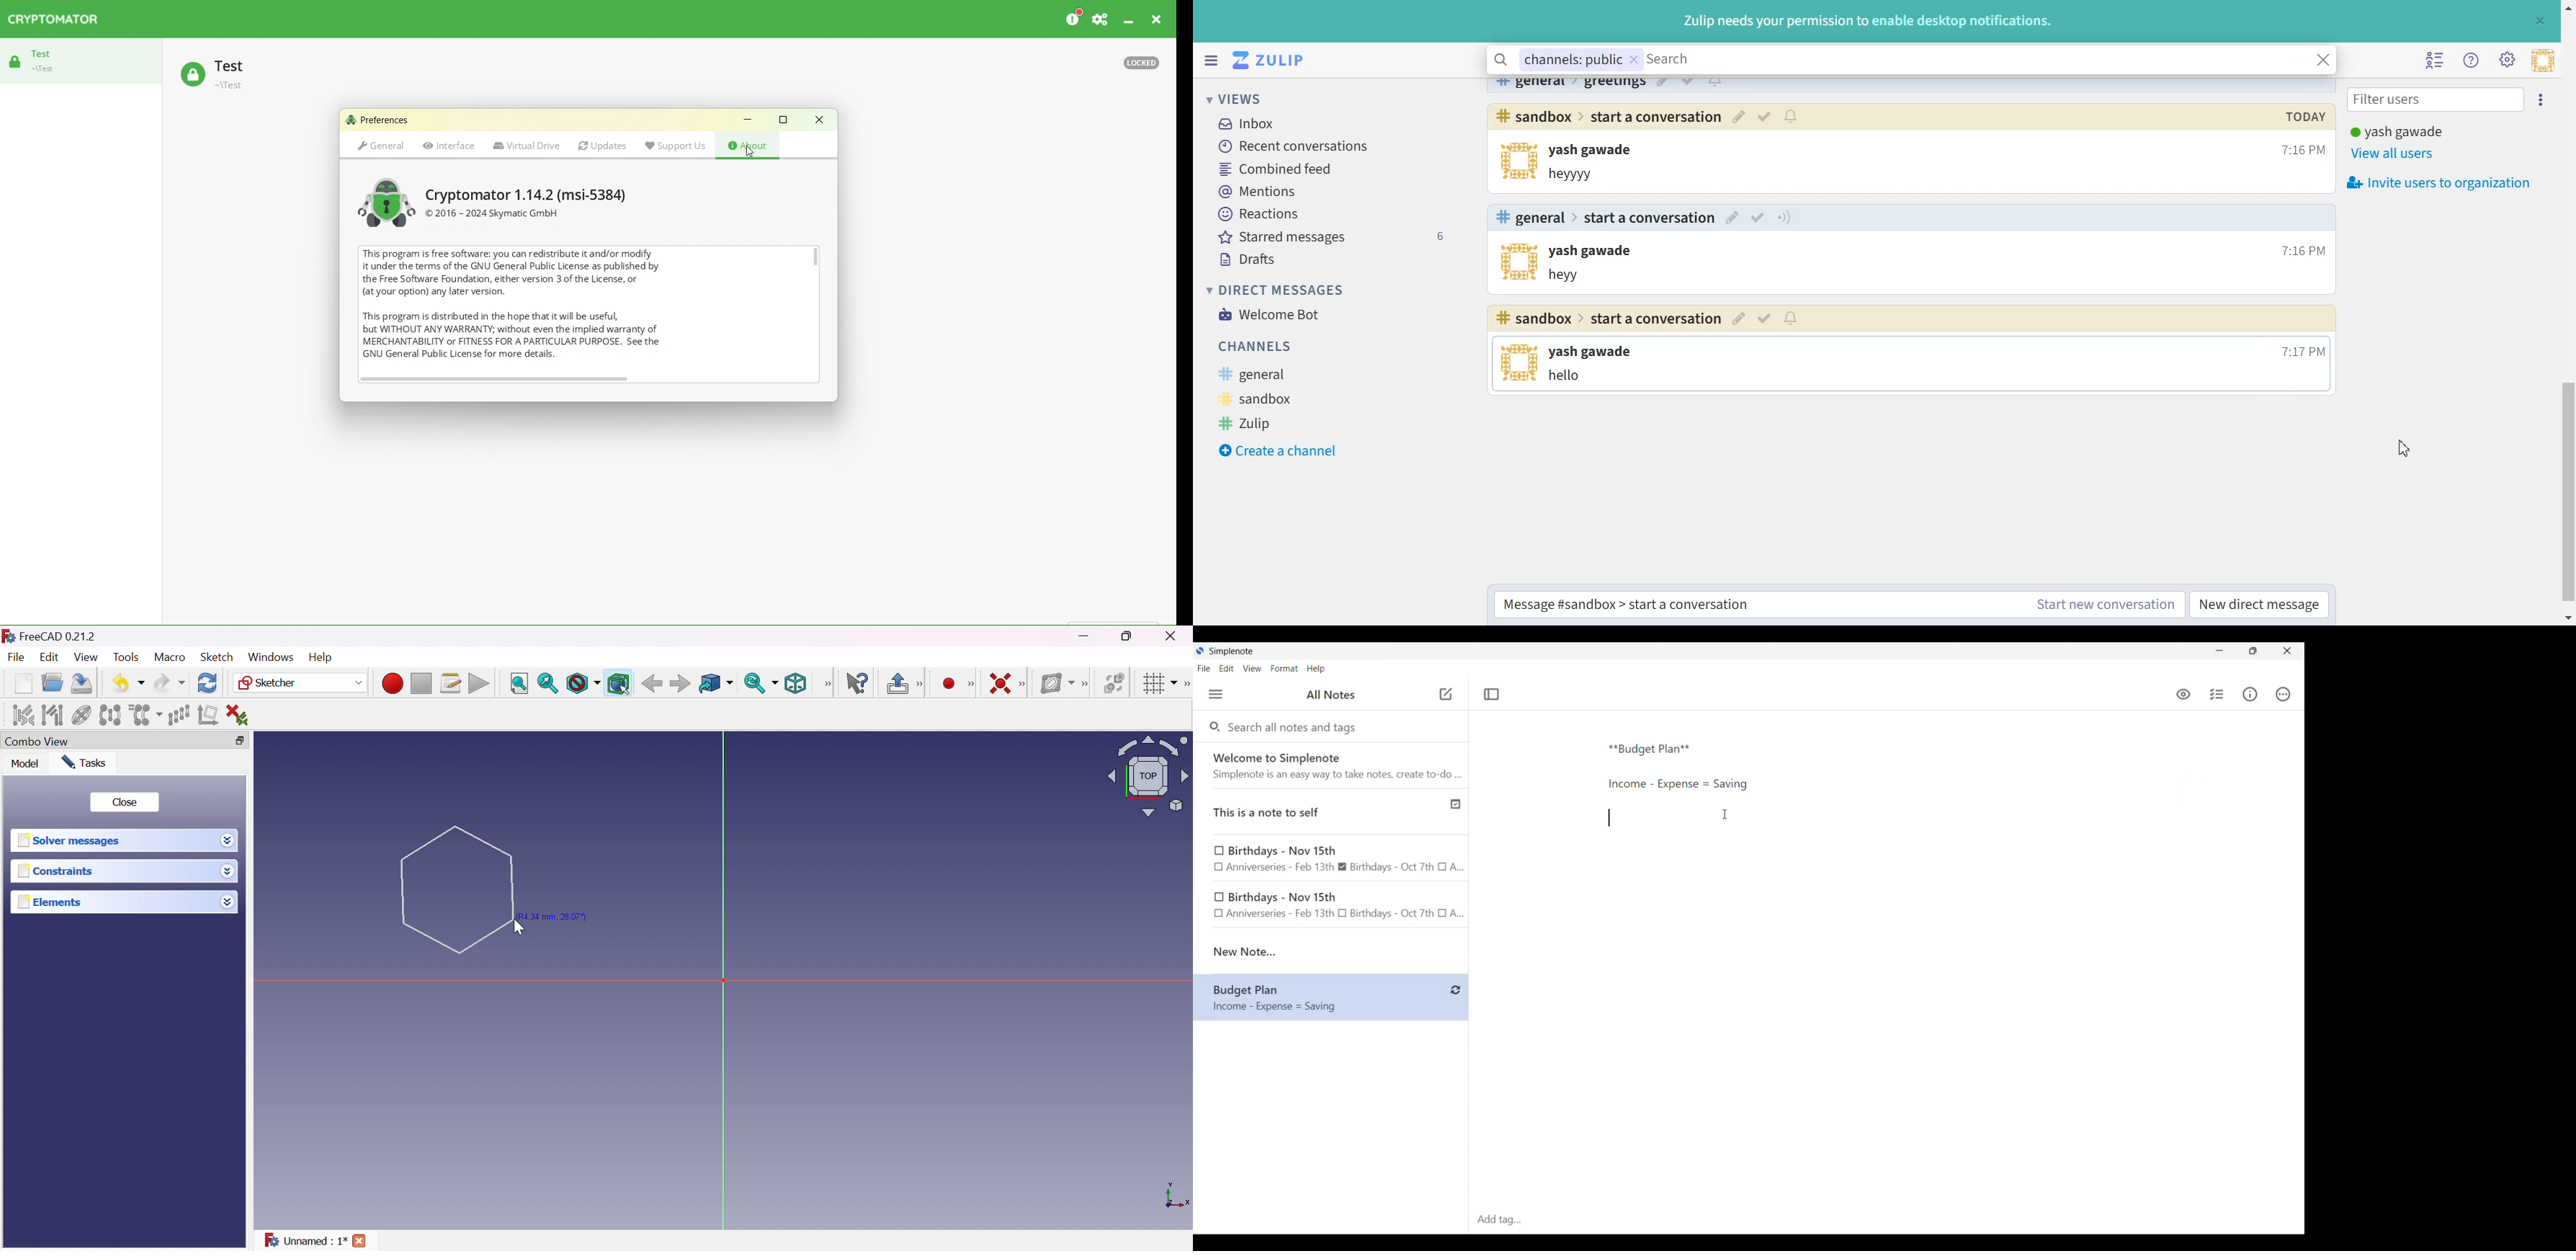 Image resolution: width=2576 pixels, height=1260 pixels. What do you see at coordinates (619, 684) in the screenshot?
I see `Bounding box` at bounding box center [619, 684].